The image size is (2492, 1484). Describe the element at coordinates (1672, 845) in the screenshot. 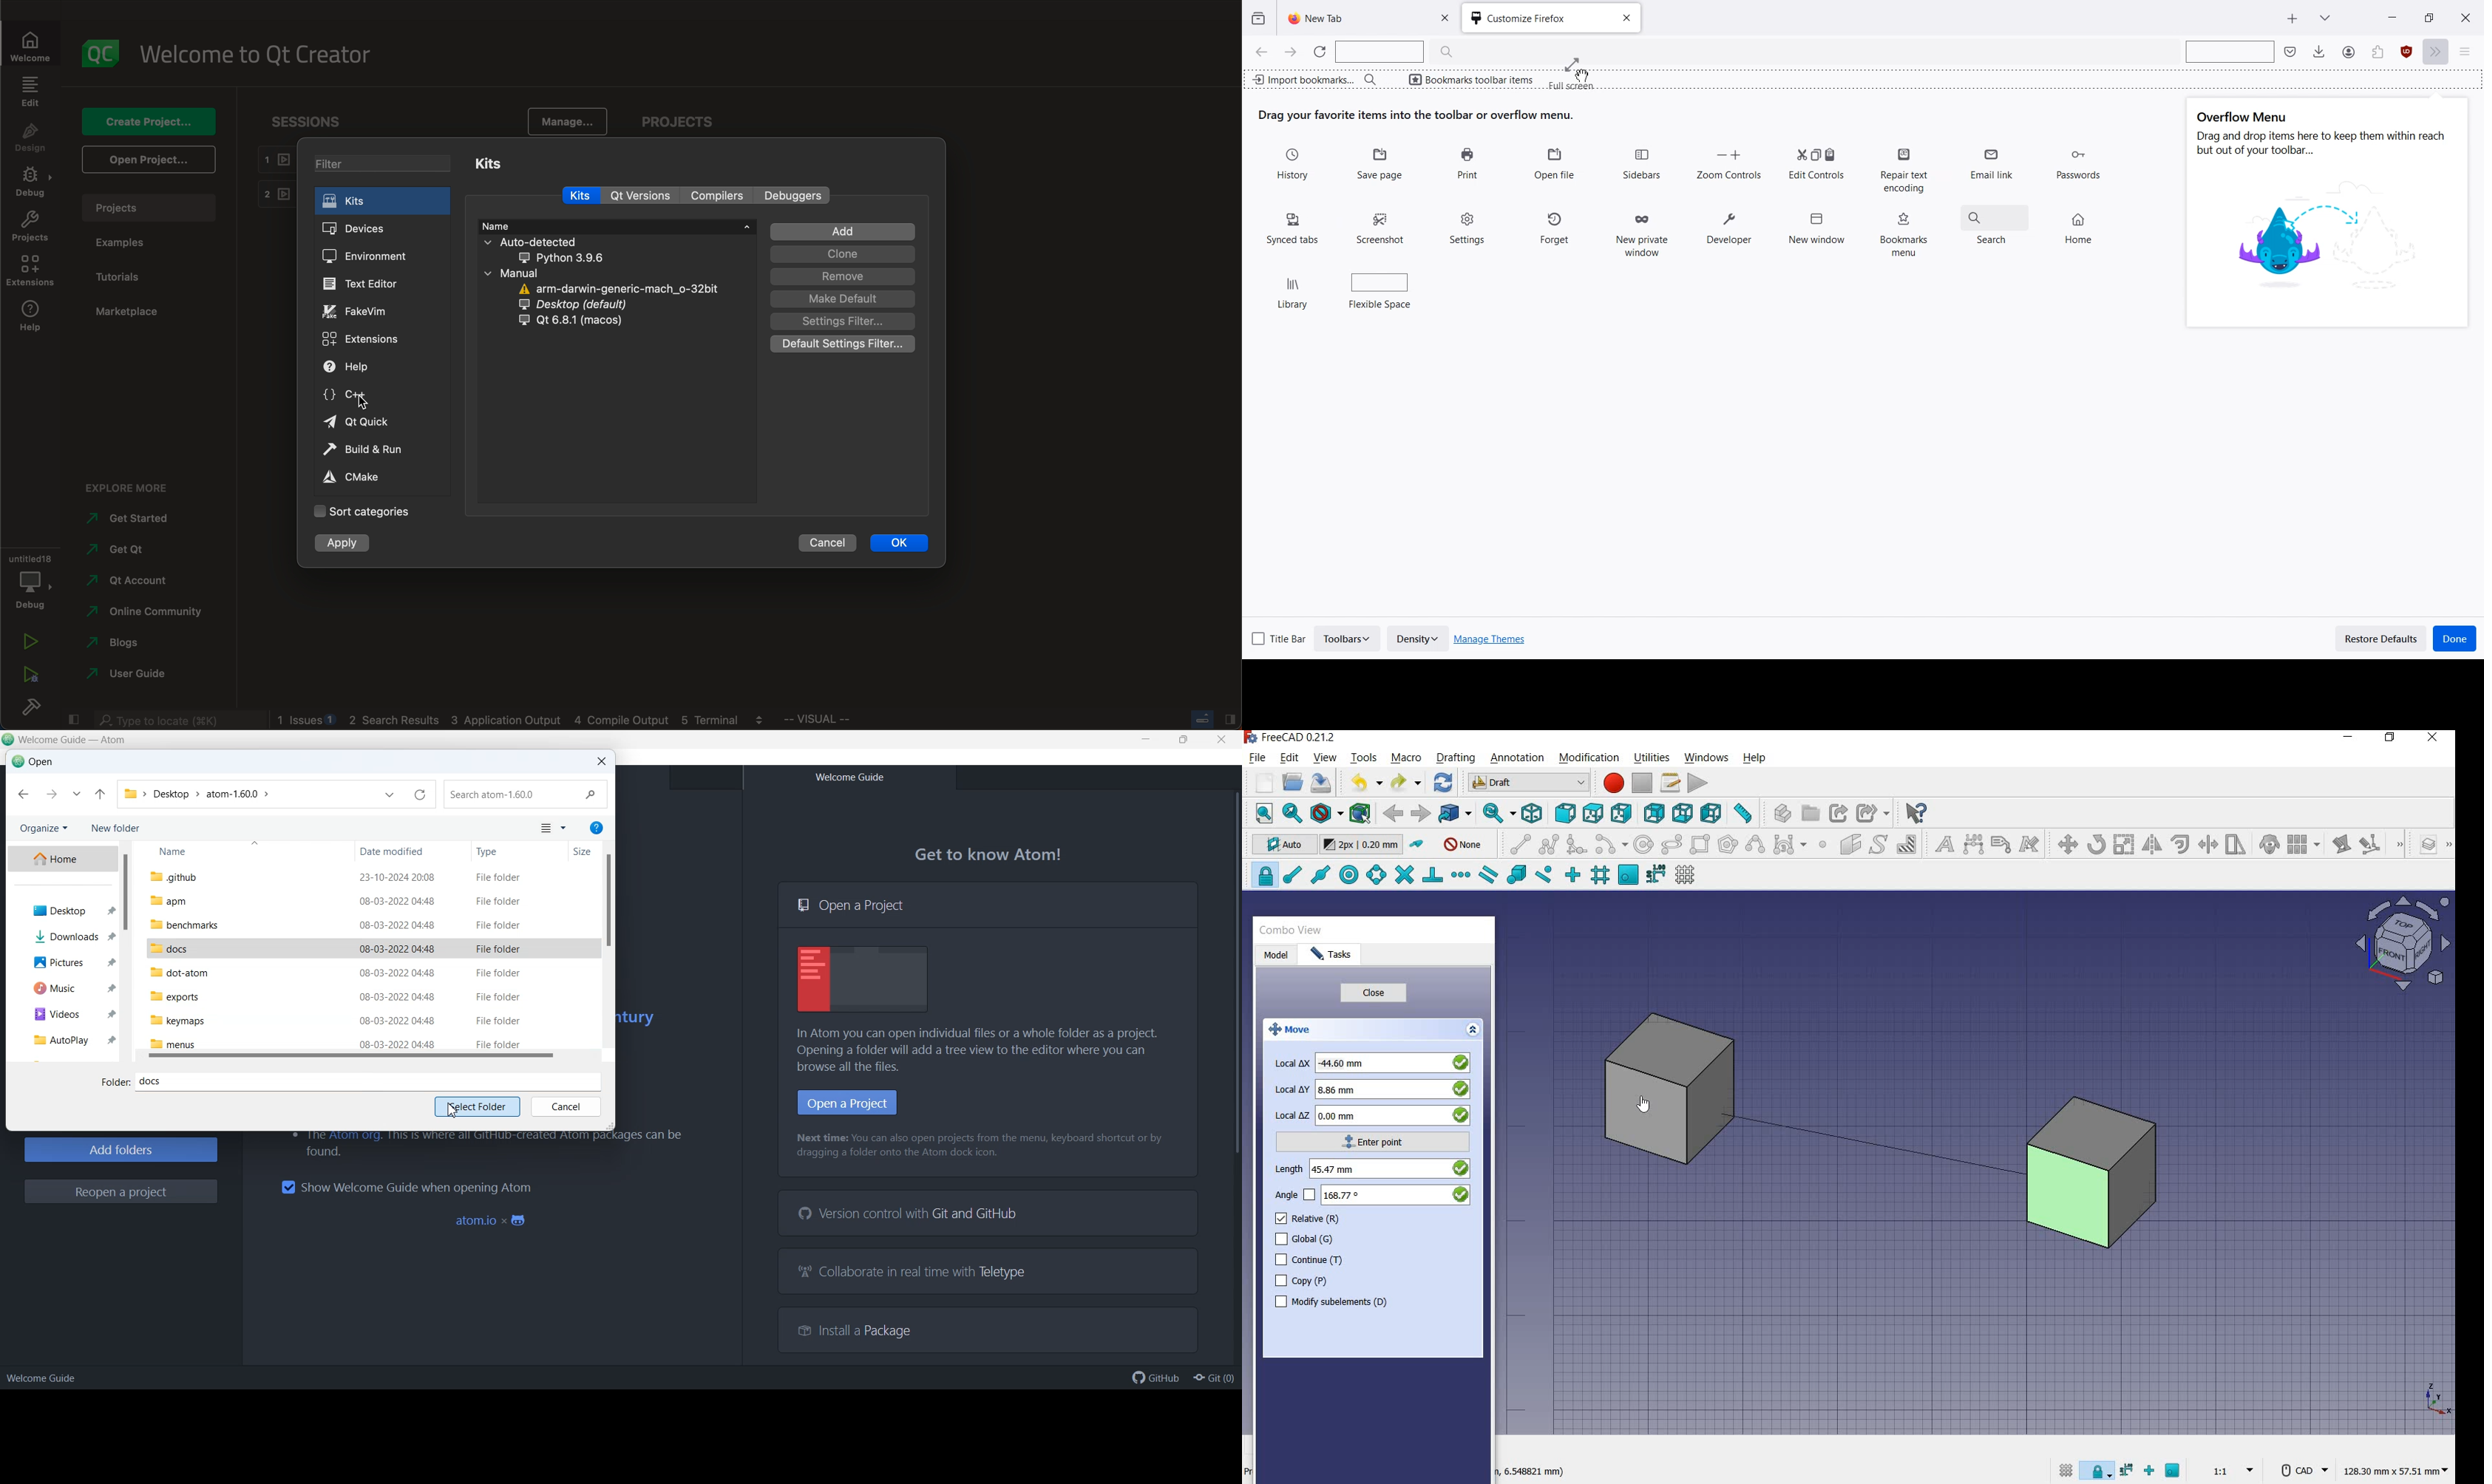

I see `ellipse` at that location.